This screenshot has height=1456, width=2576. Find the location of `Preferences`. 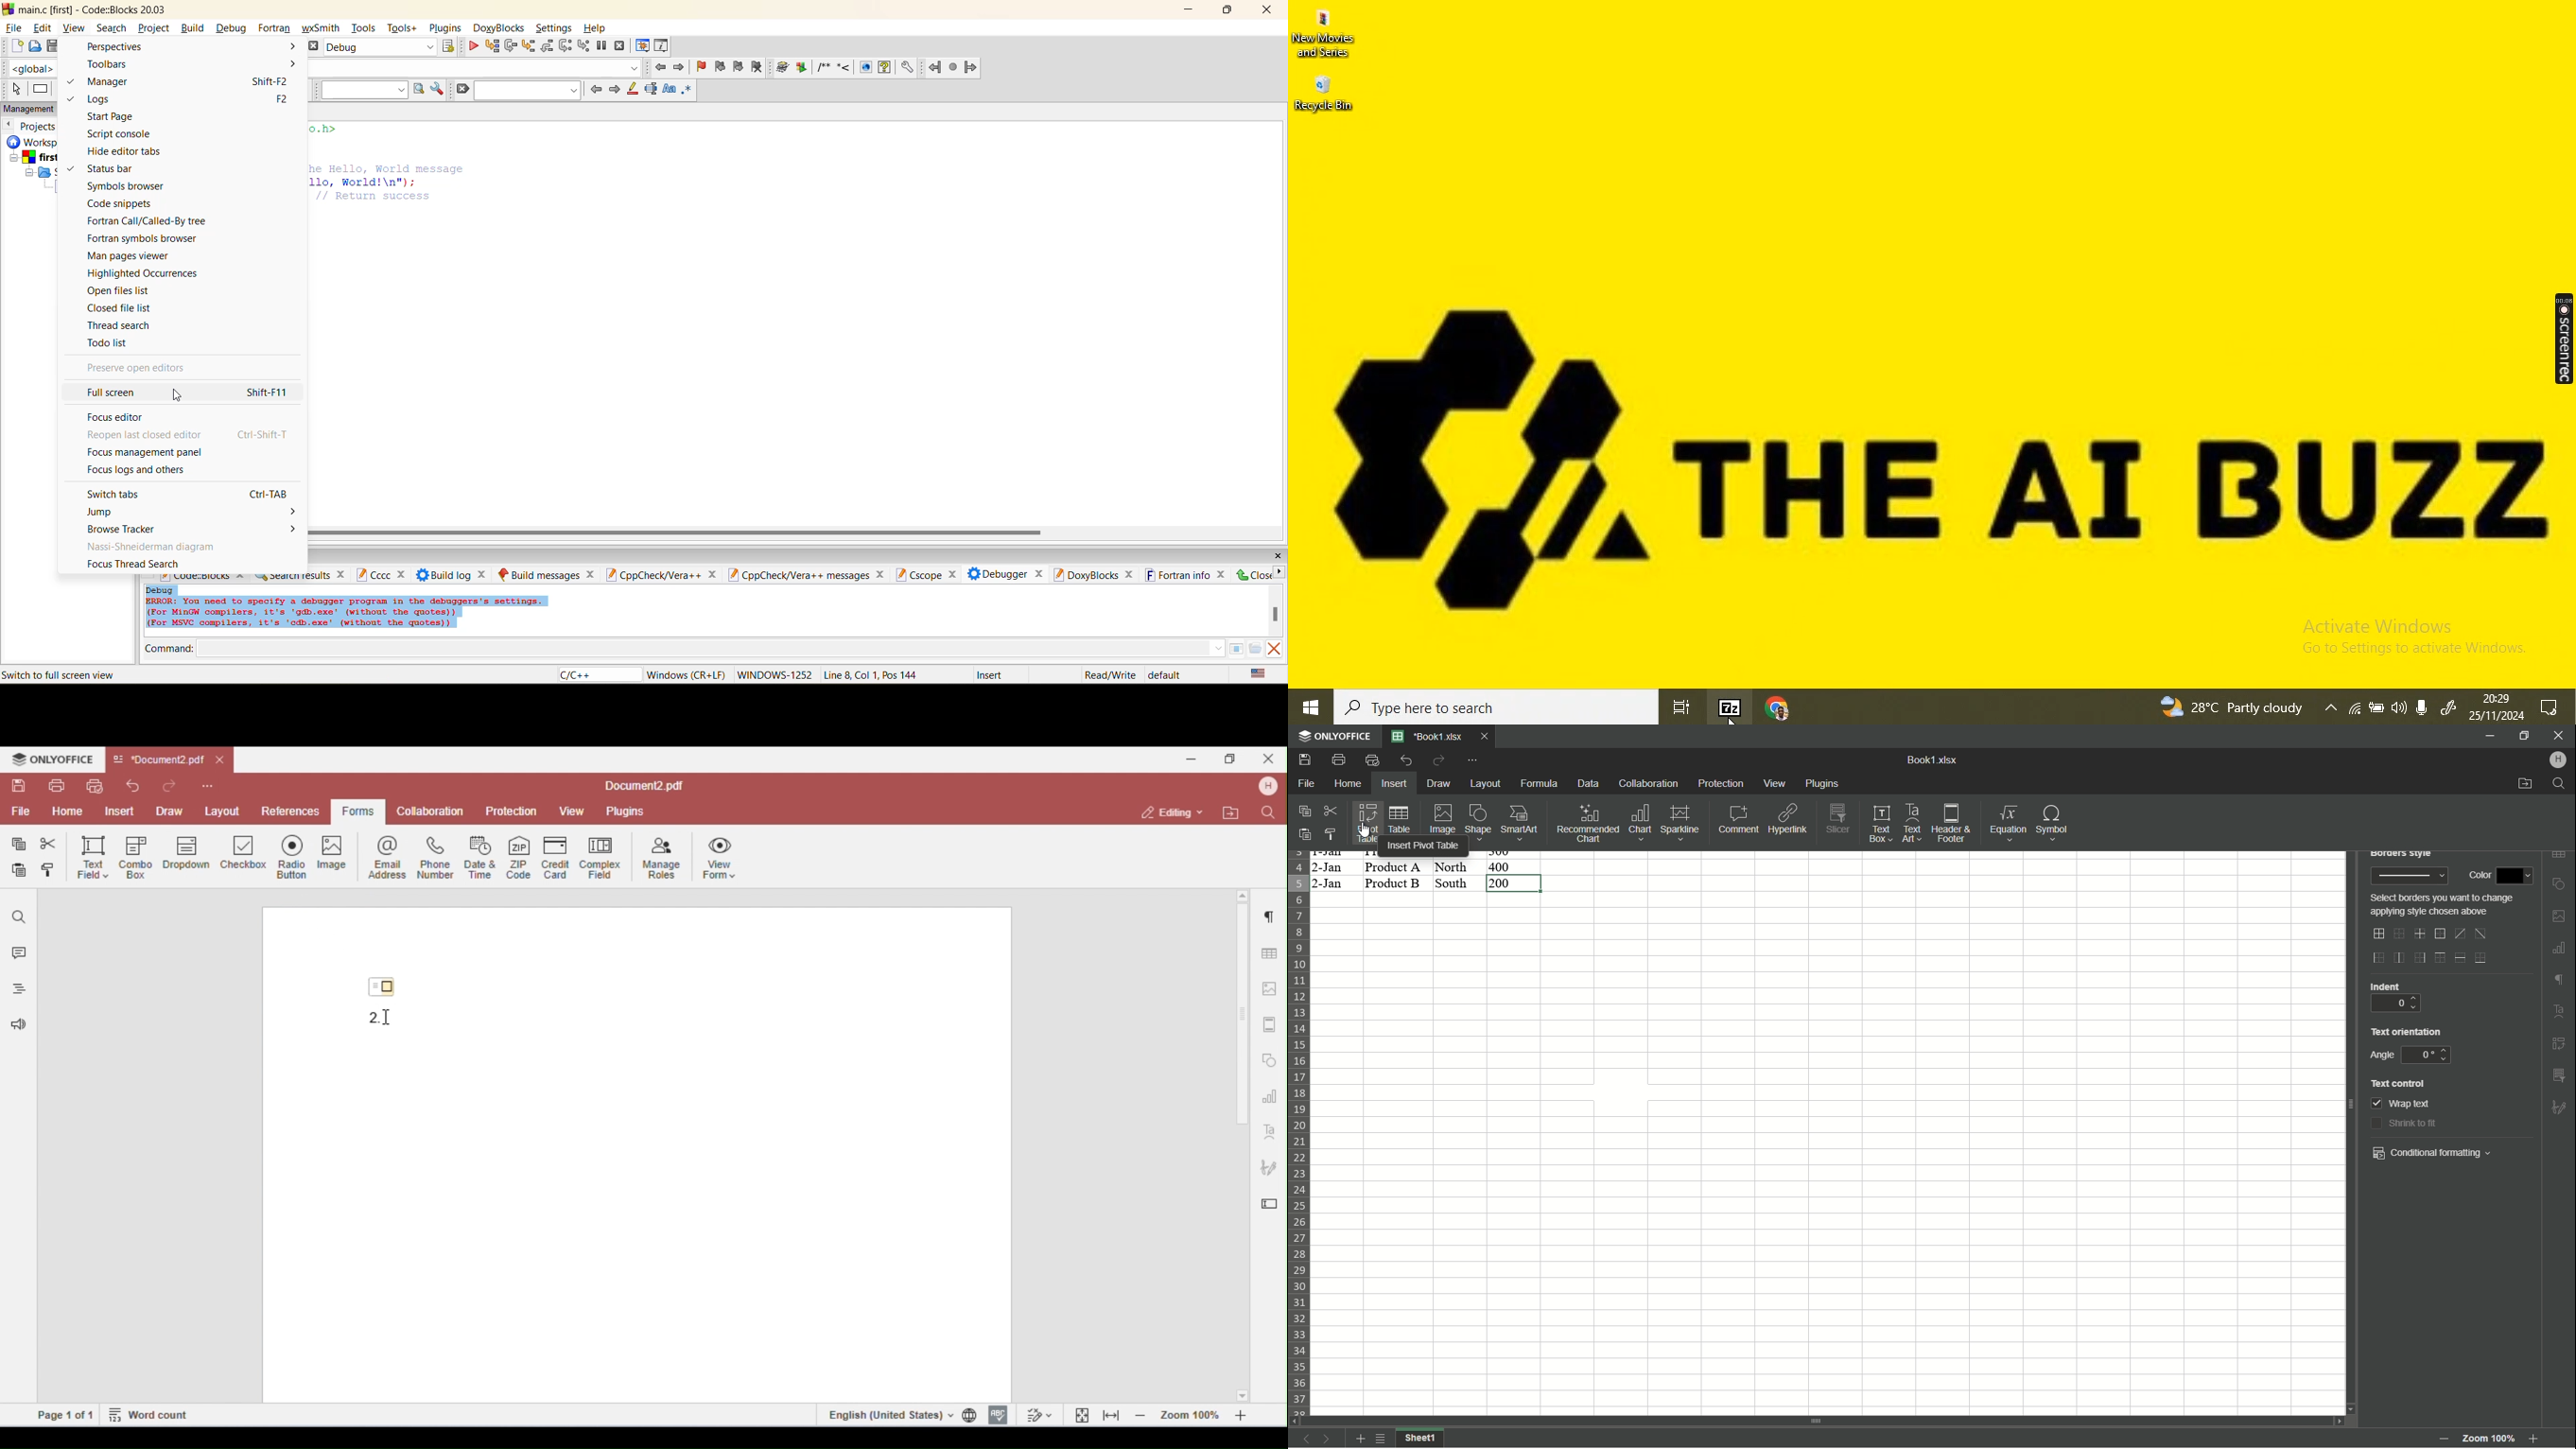

Preferences is located at coordinates (907, 68).